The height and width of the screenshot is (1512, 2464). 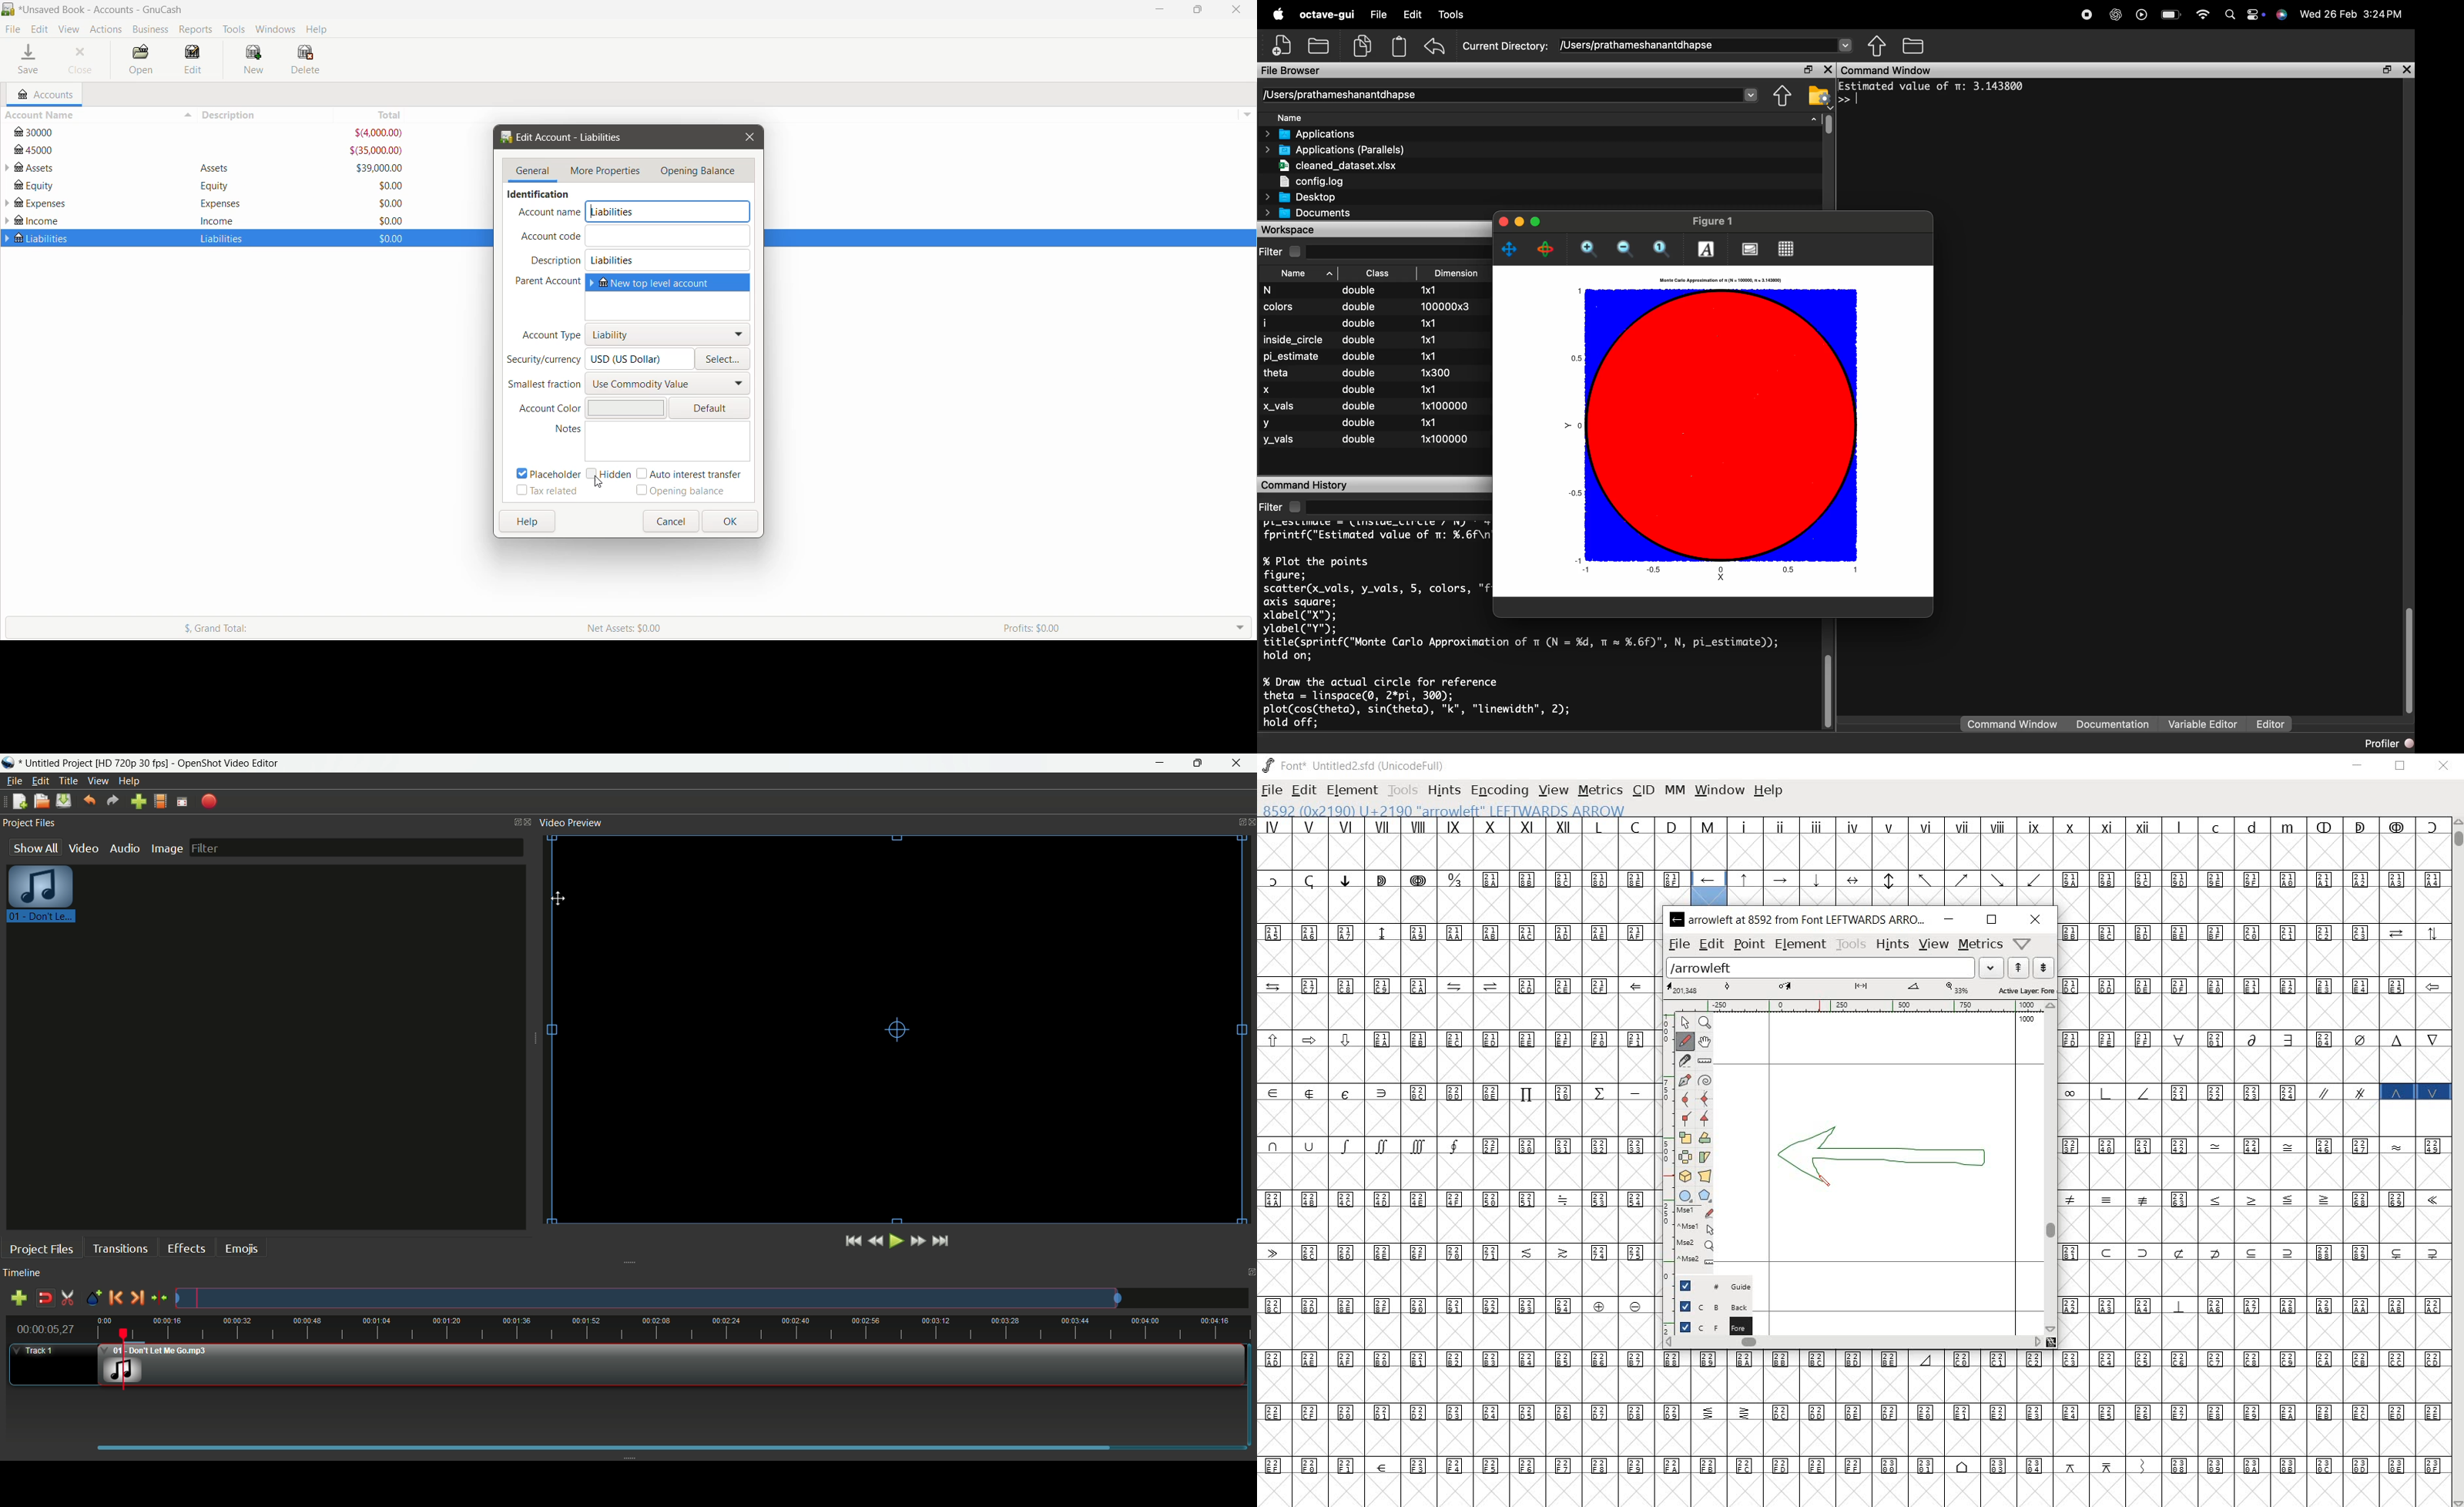 I want to click on Current color, so click(x=624, y=407).